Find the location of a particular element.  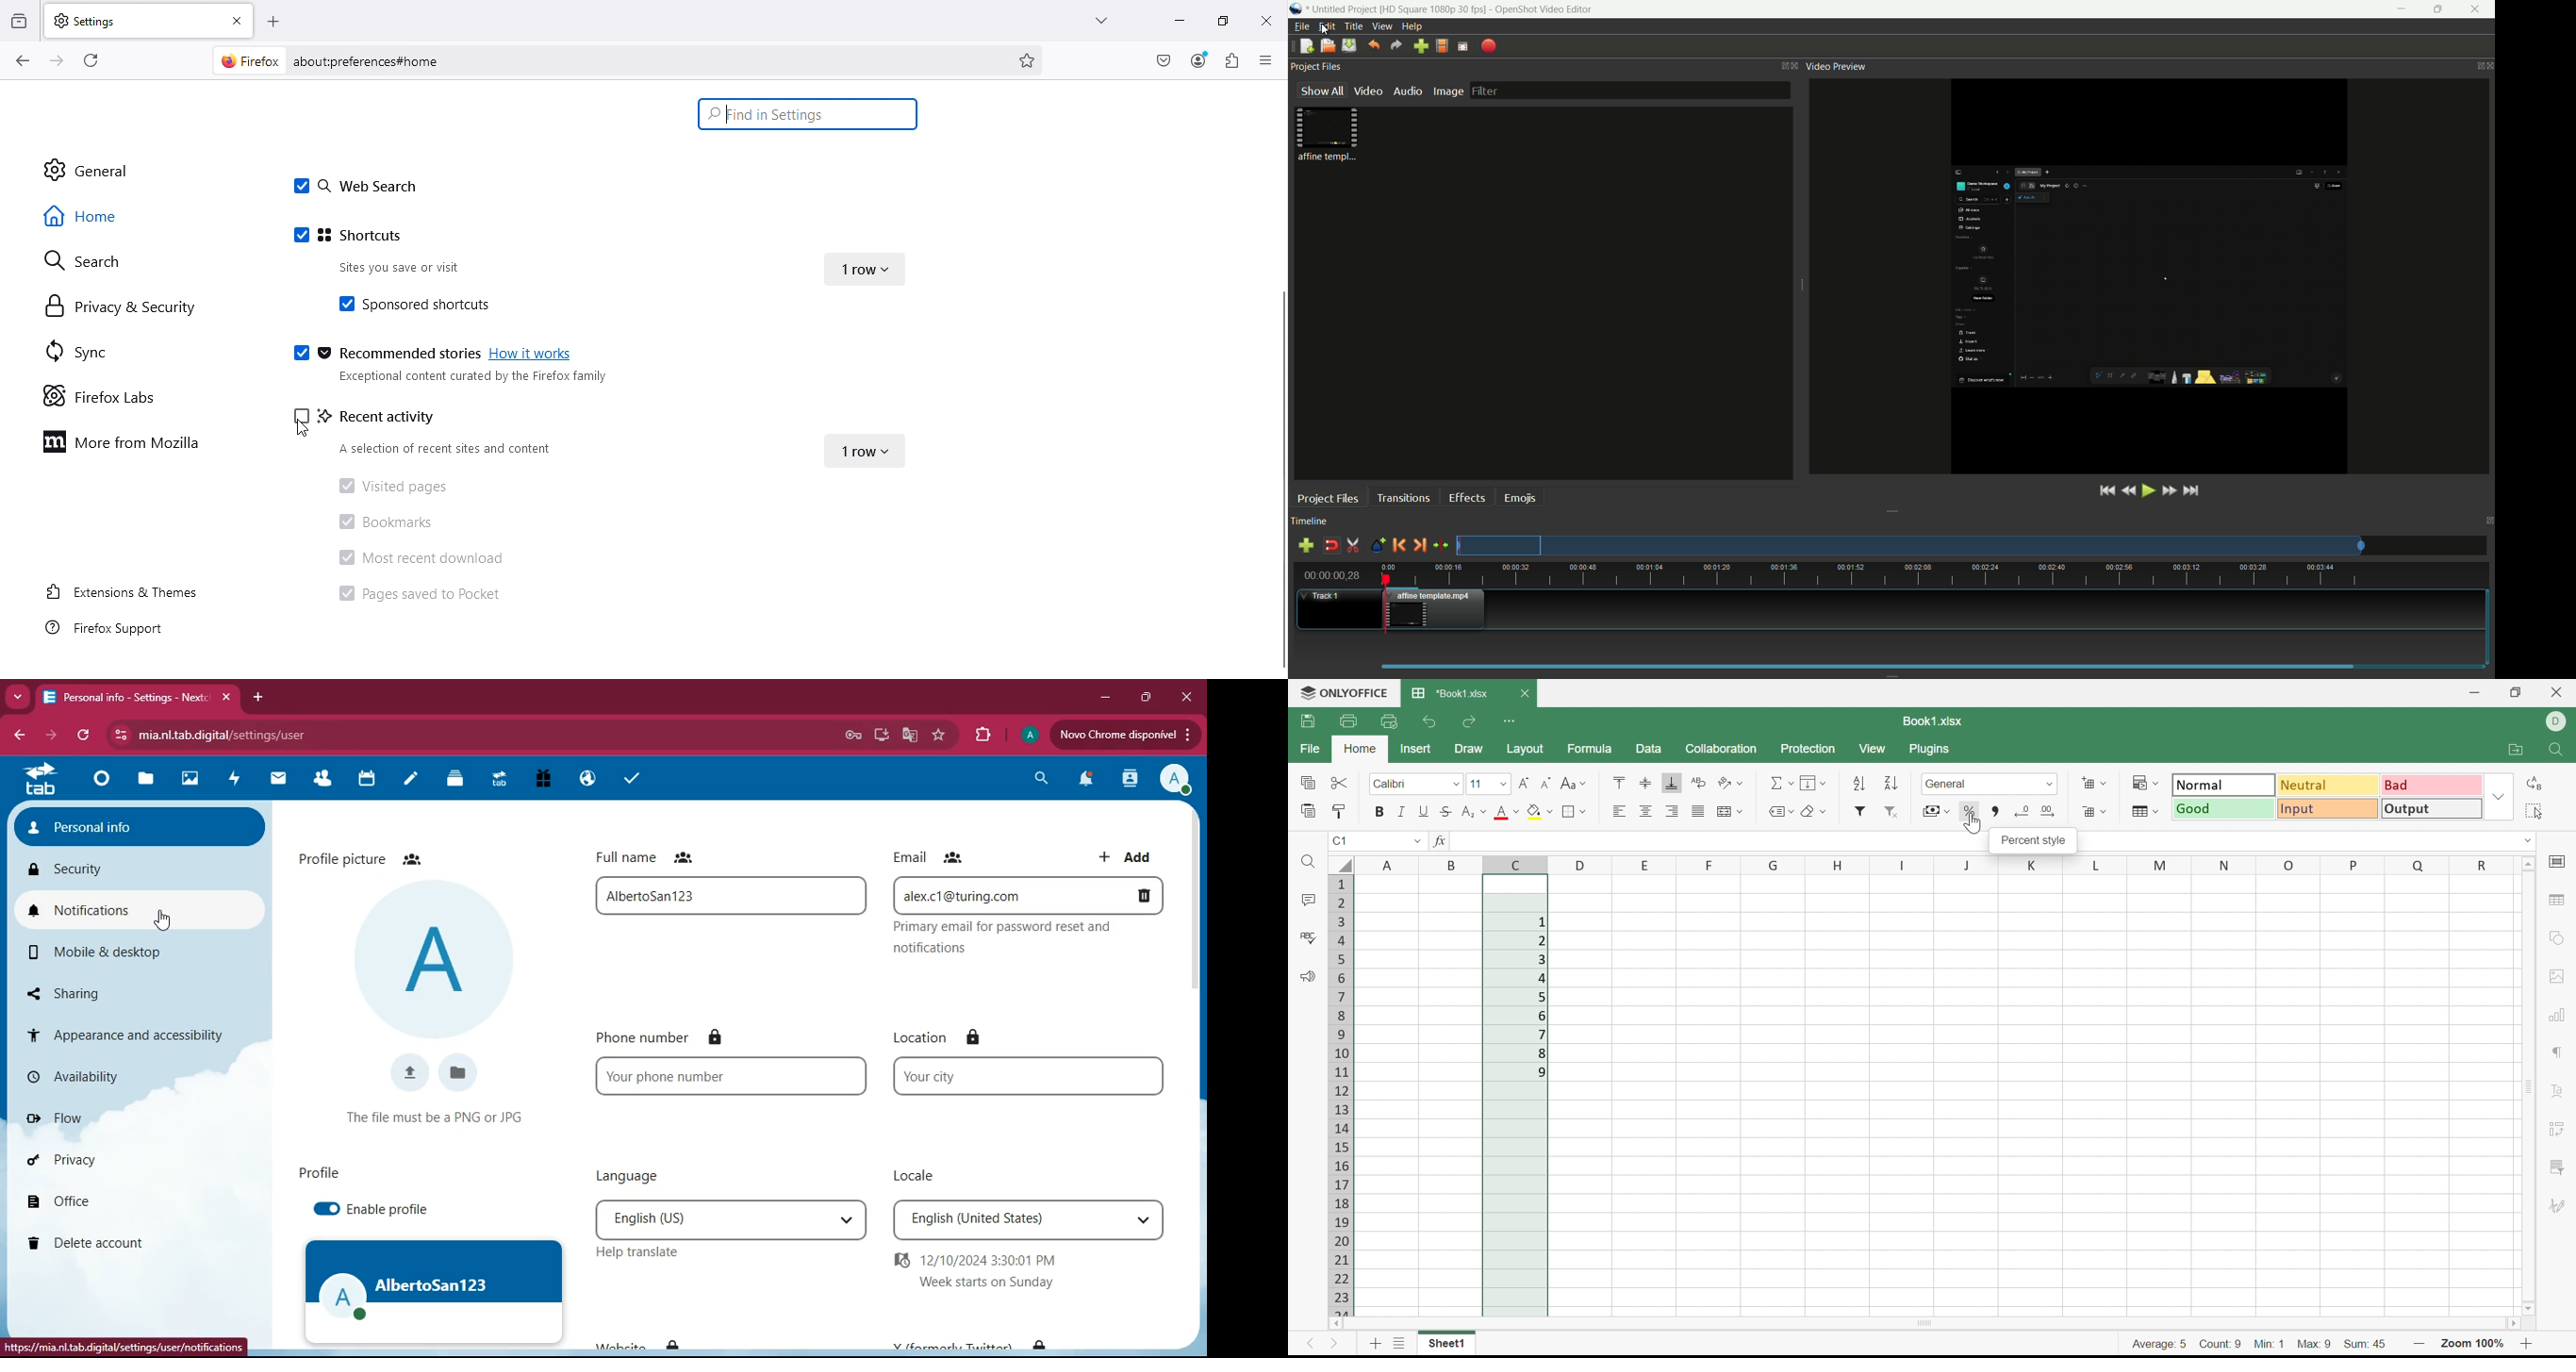

N is located at coordinates (2226, 864).